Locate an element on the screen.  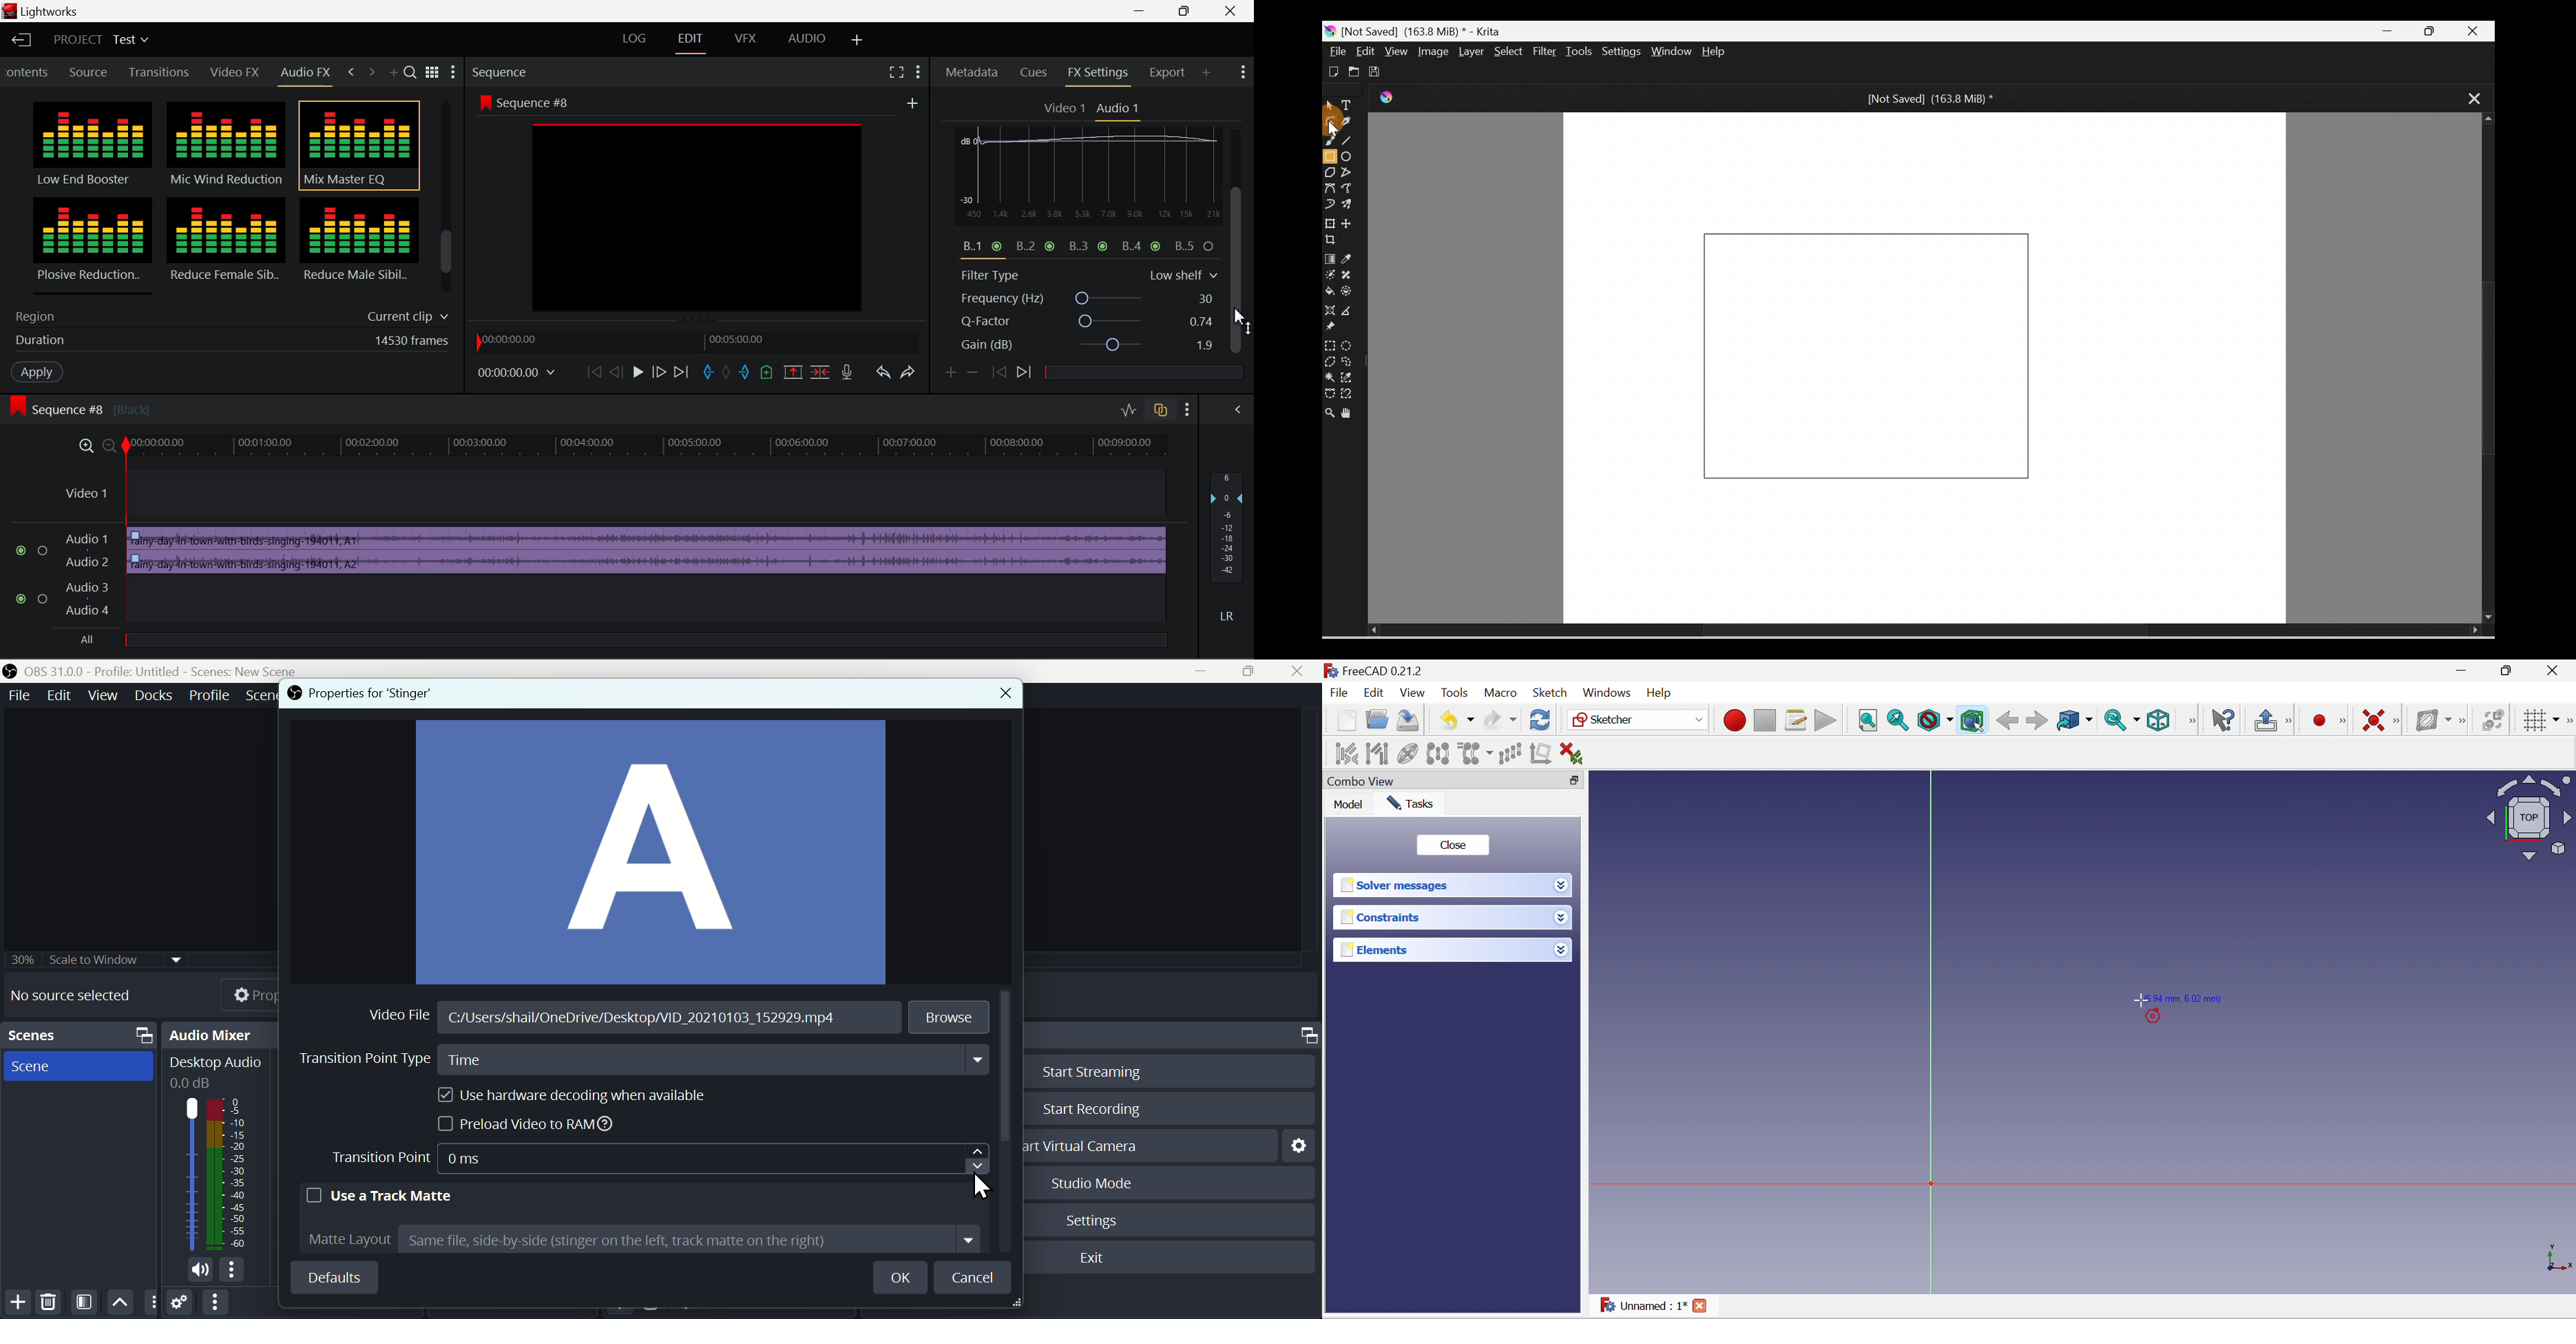
Close is located at coordinates (2479, 29).